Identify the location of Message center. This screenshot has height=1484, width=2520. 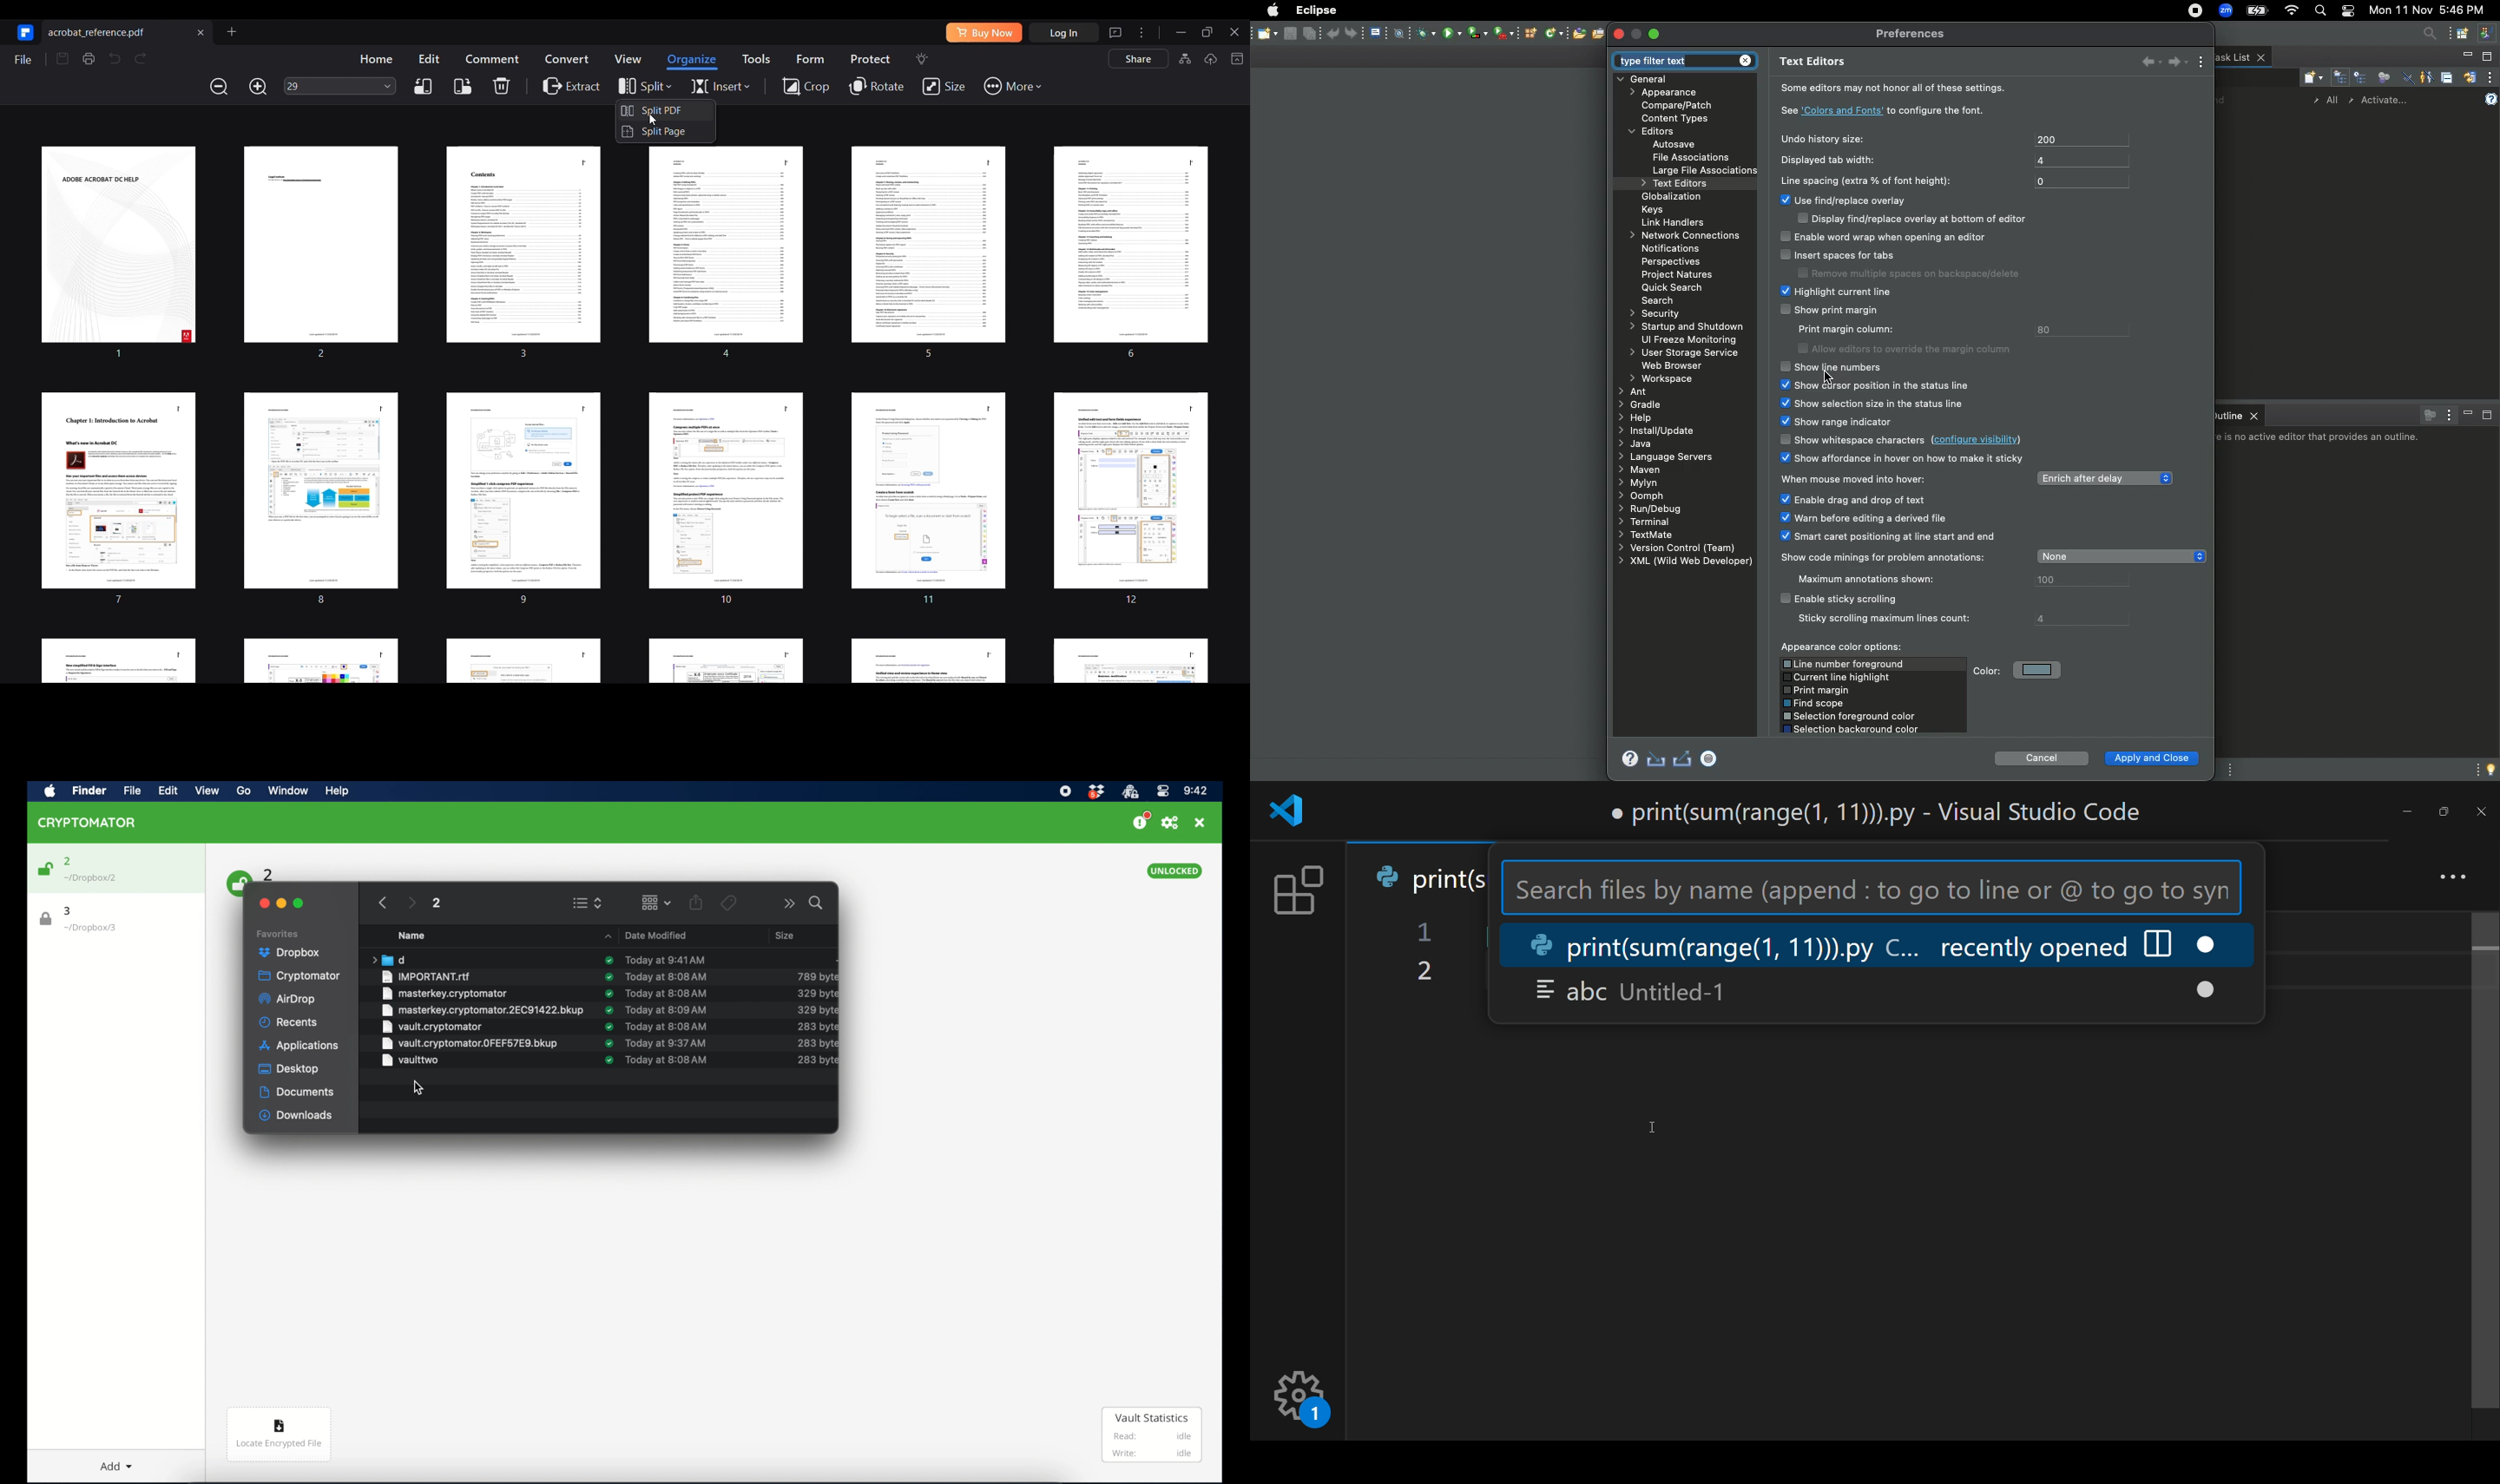
(1115, 33).